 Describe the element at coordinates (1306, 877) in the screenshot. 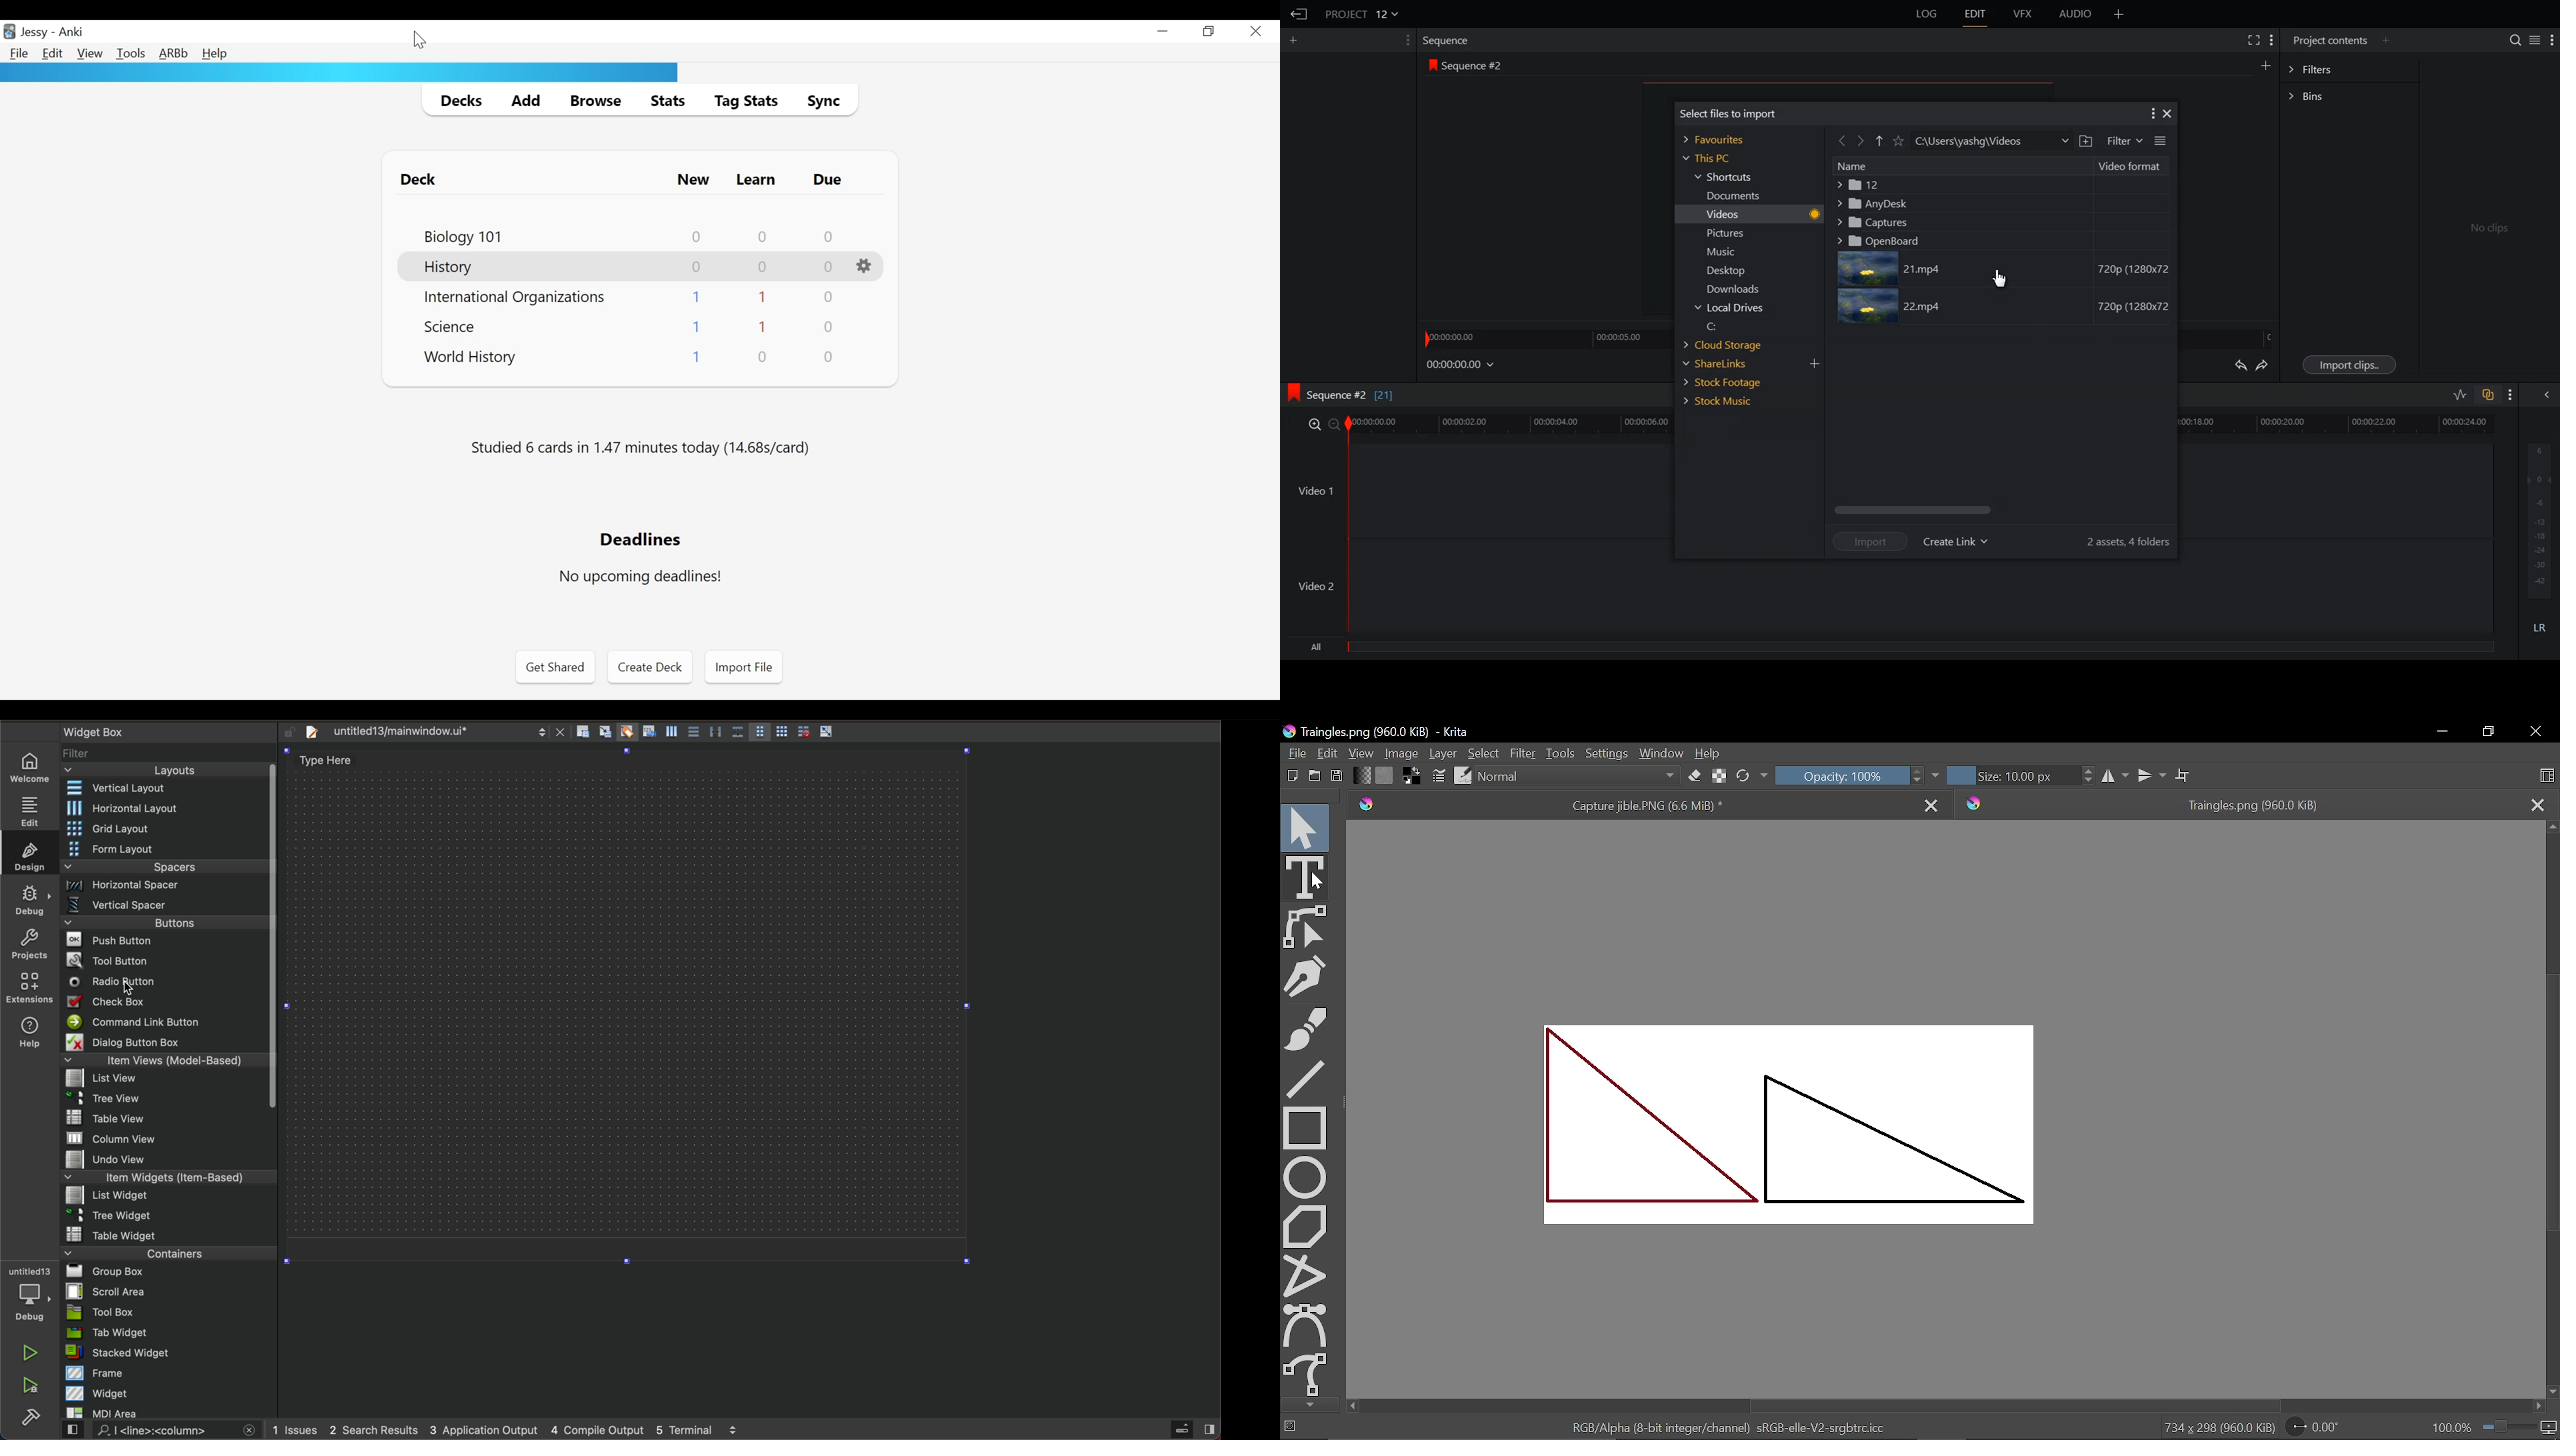

I see `text tool` at that location.